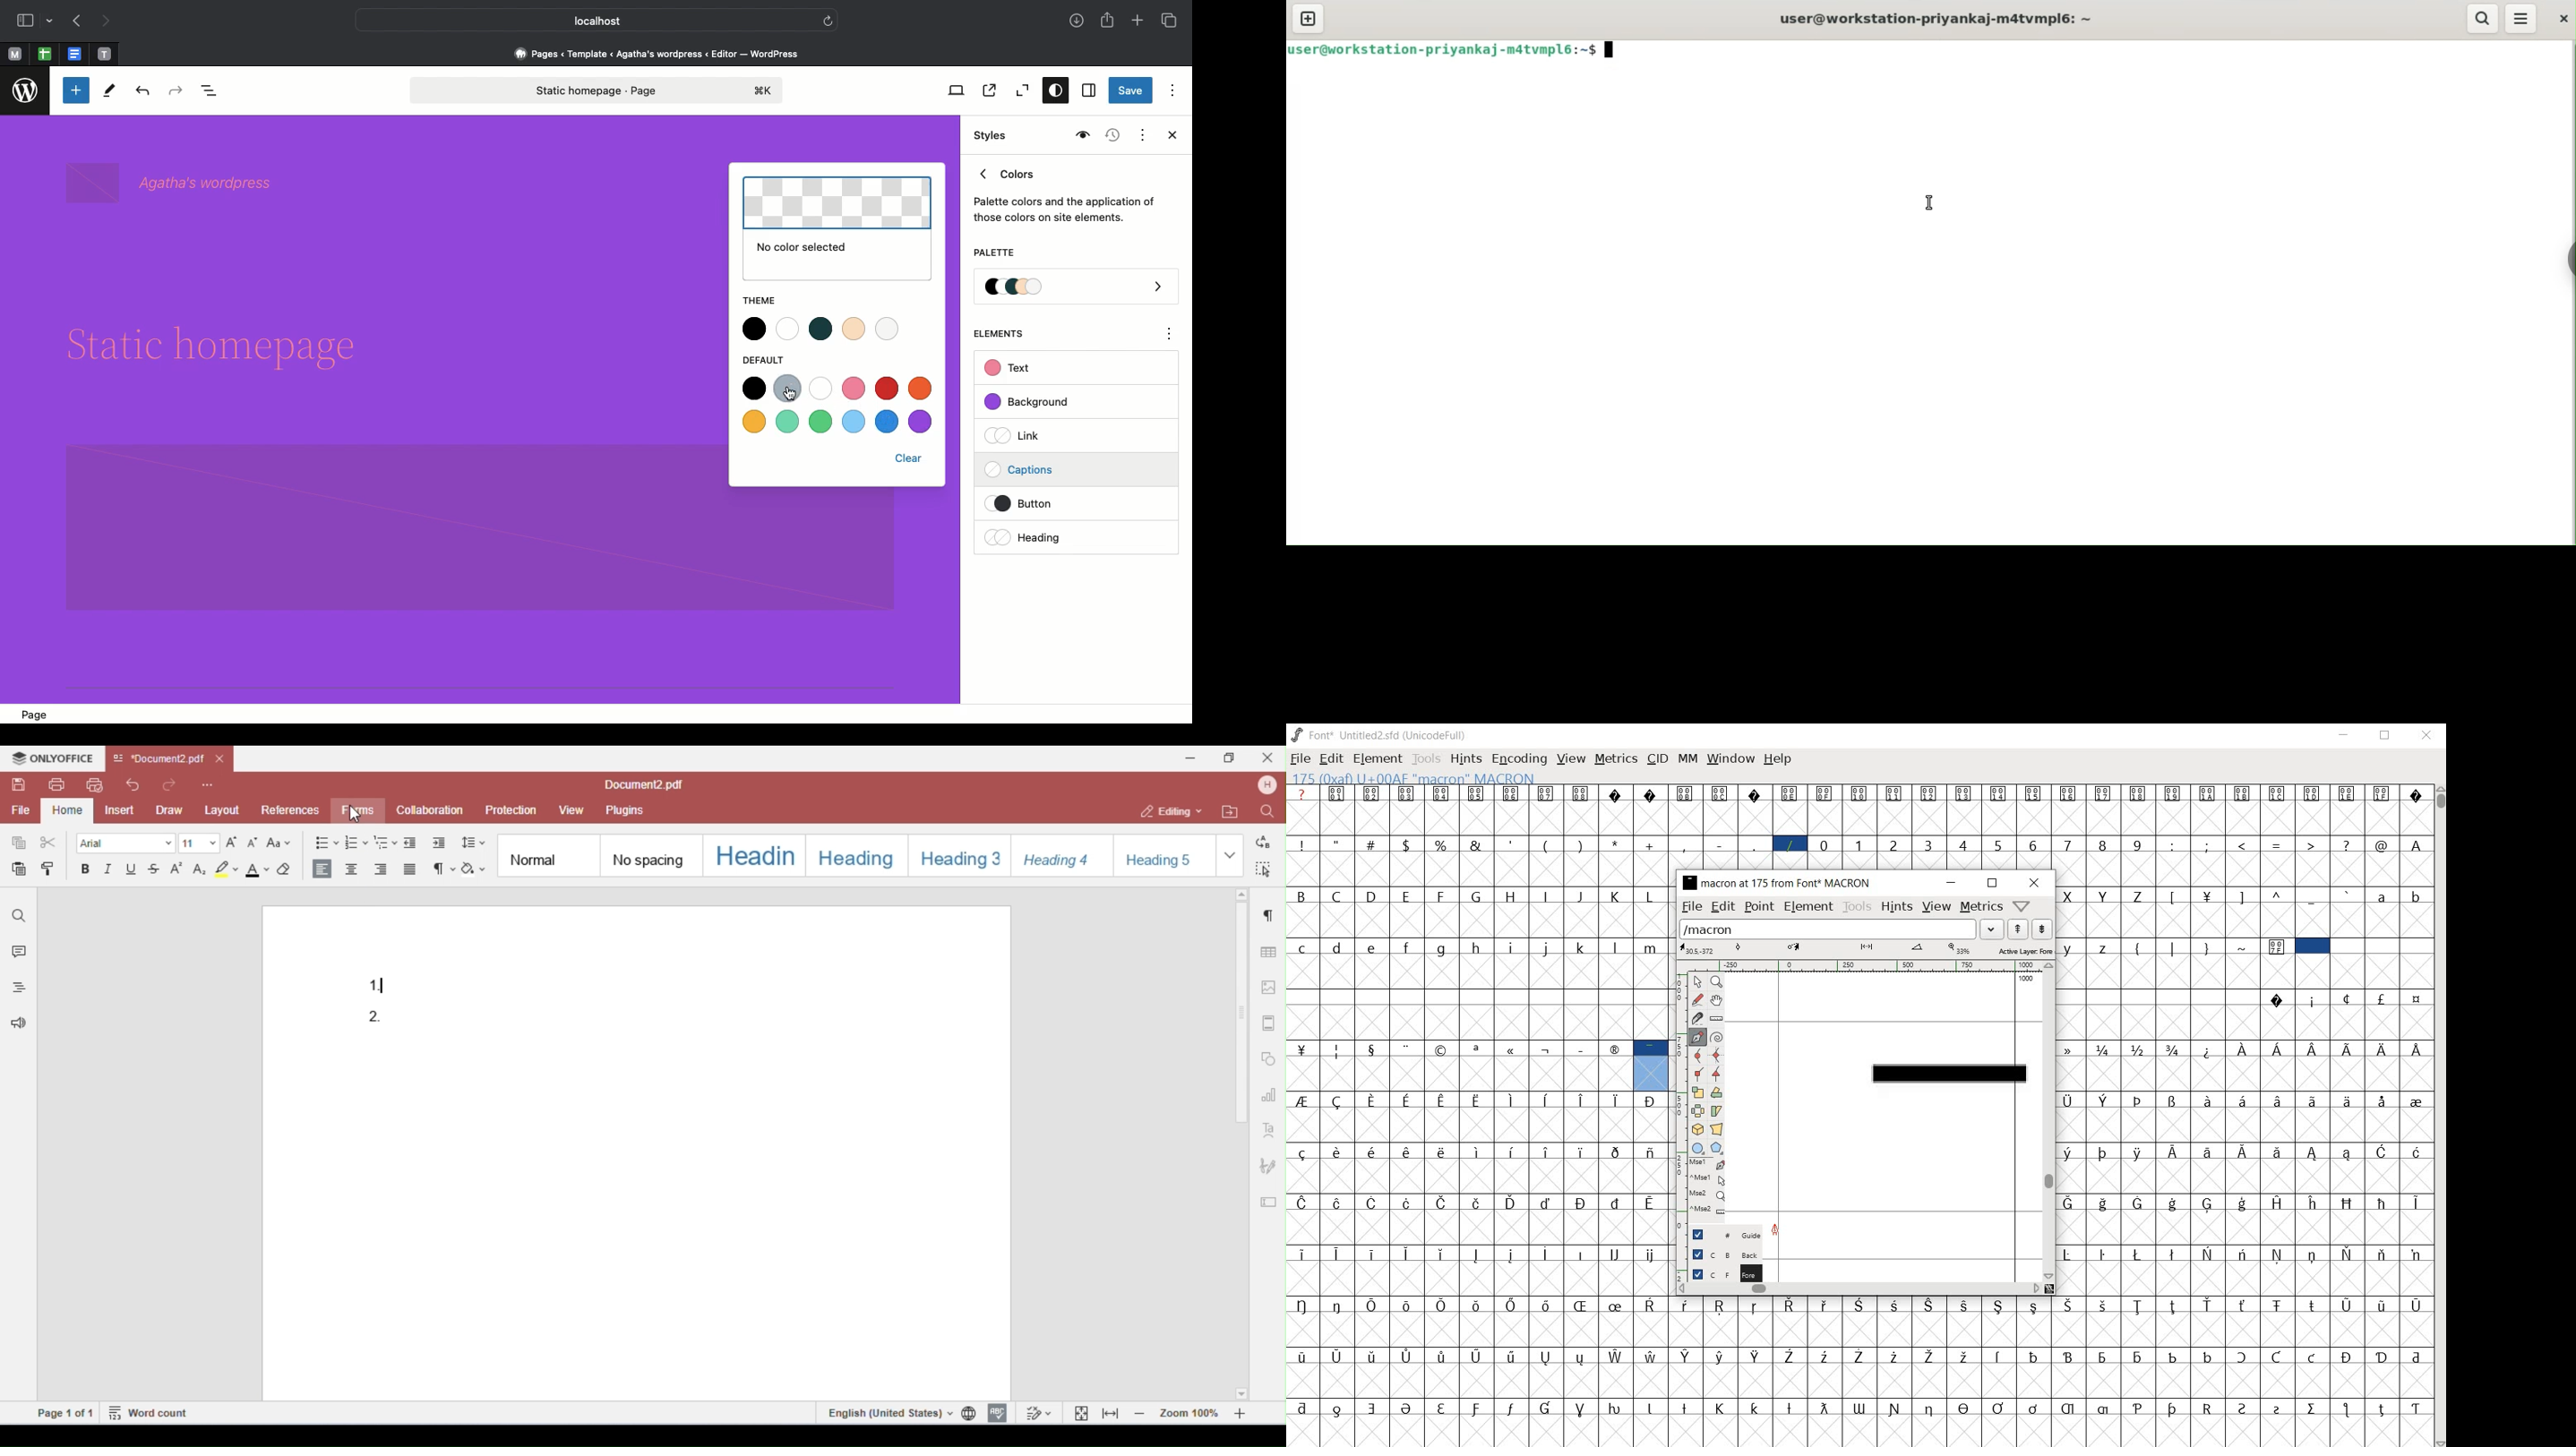  What do you see at coordinates (1616, 1151) in the screenshot?
I see `Symbol` at bounding box center [1616, 1151].